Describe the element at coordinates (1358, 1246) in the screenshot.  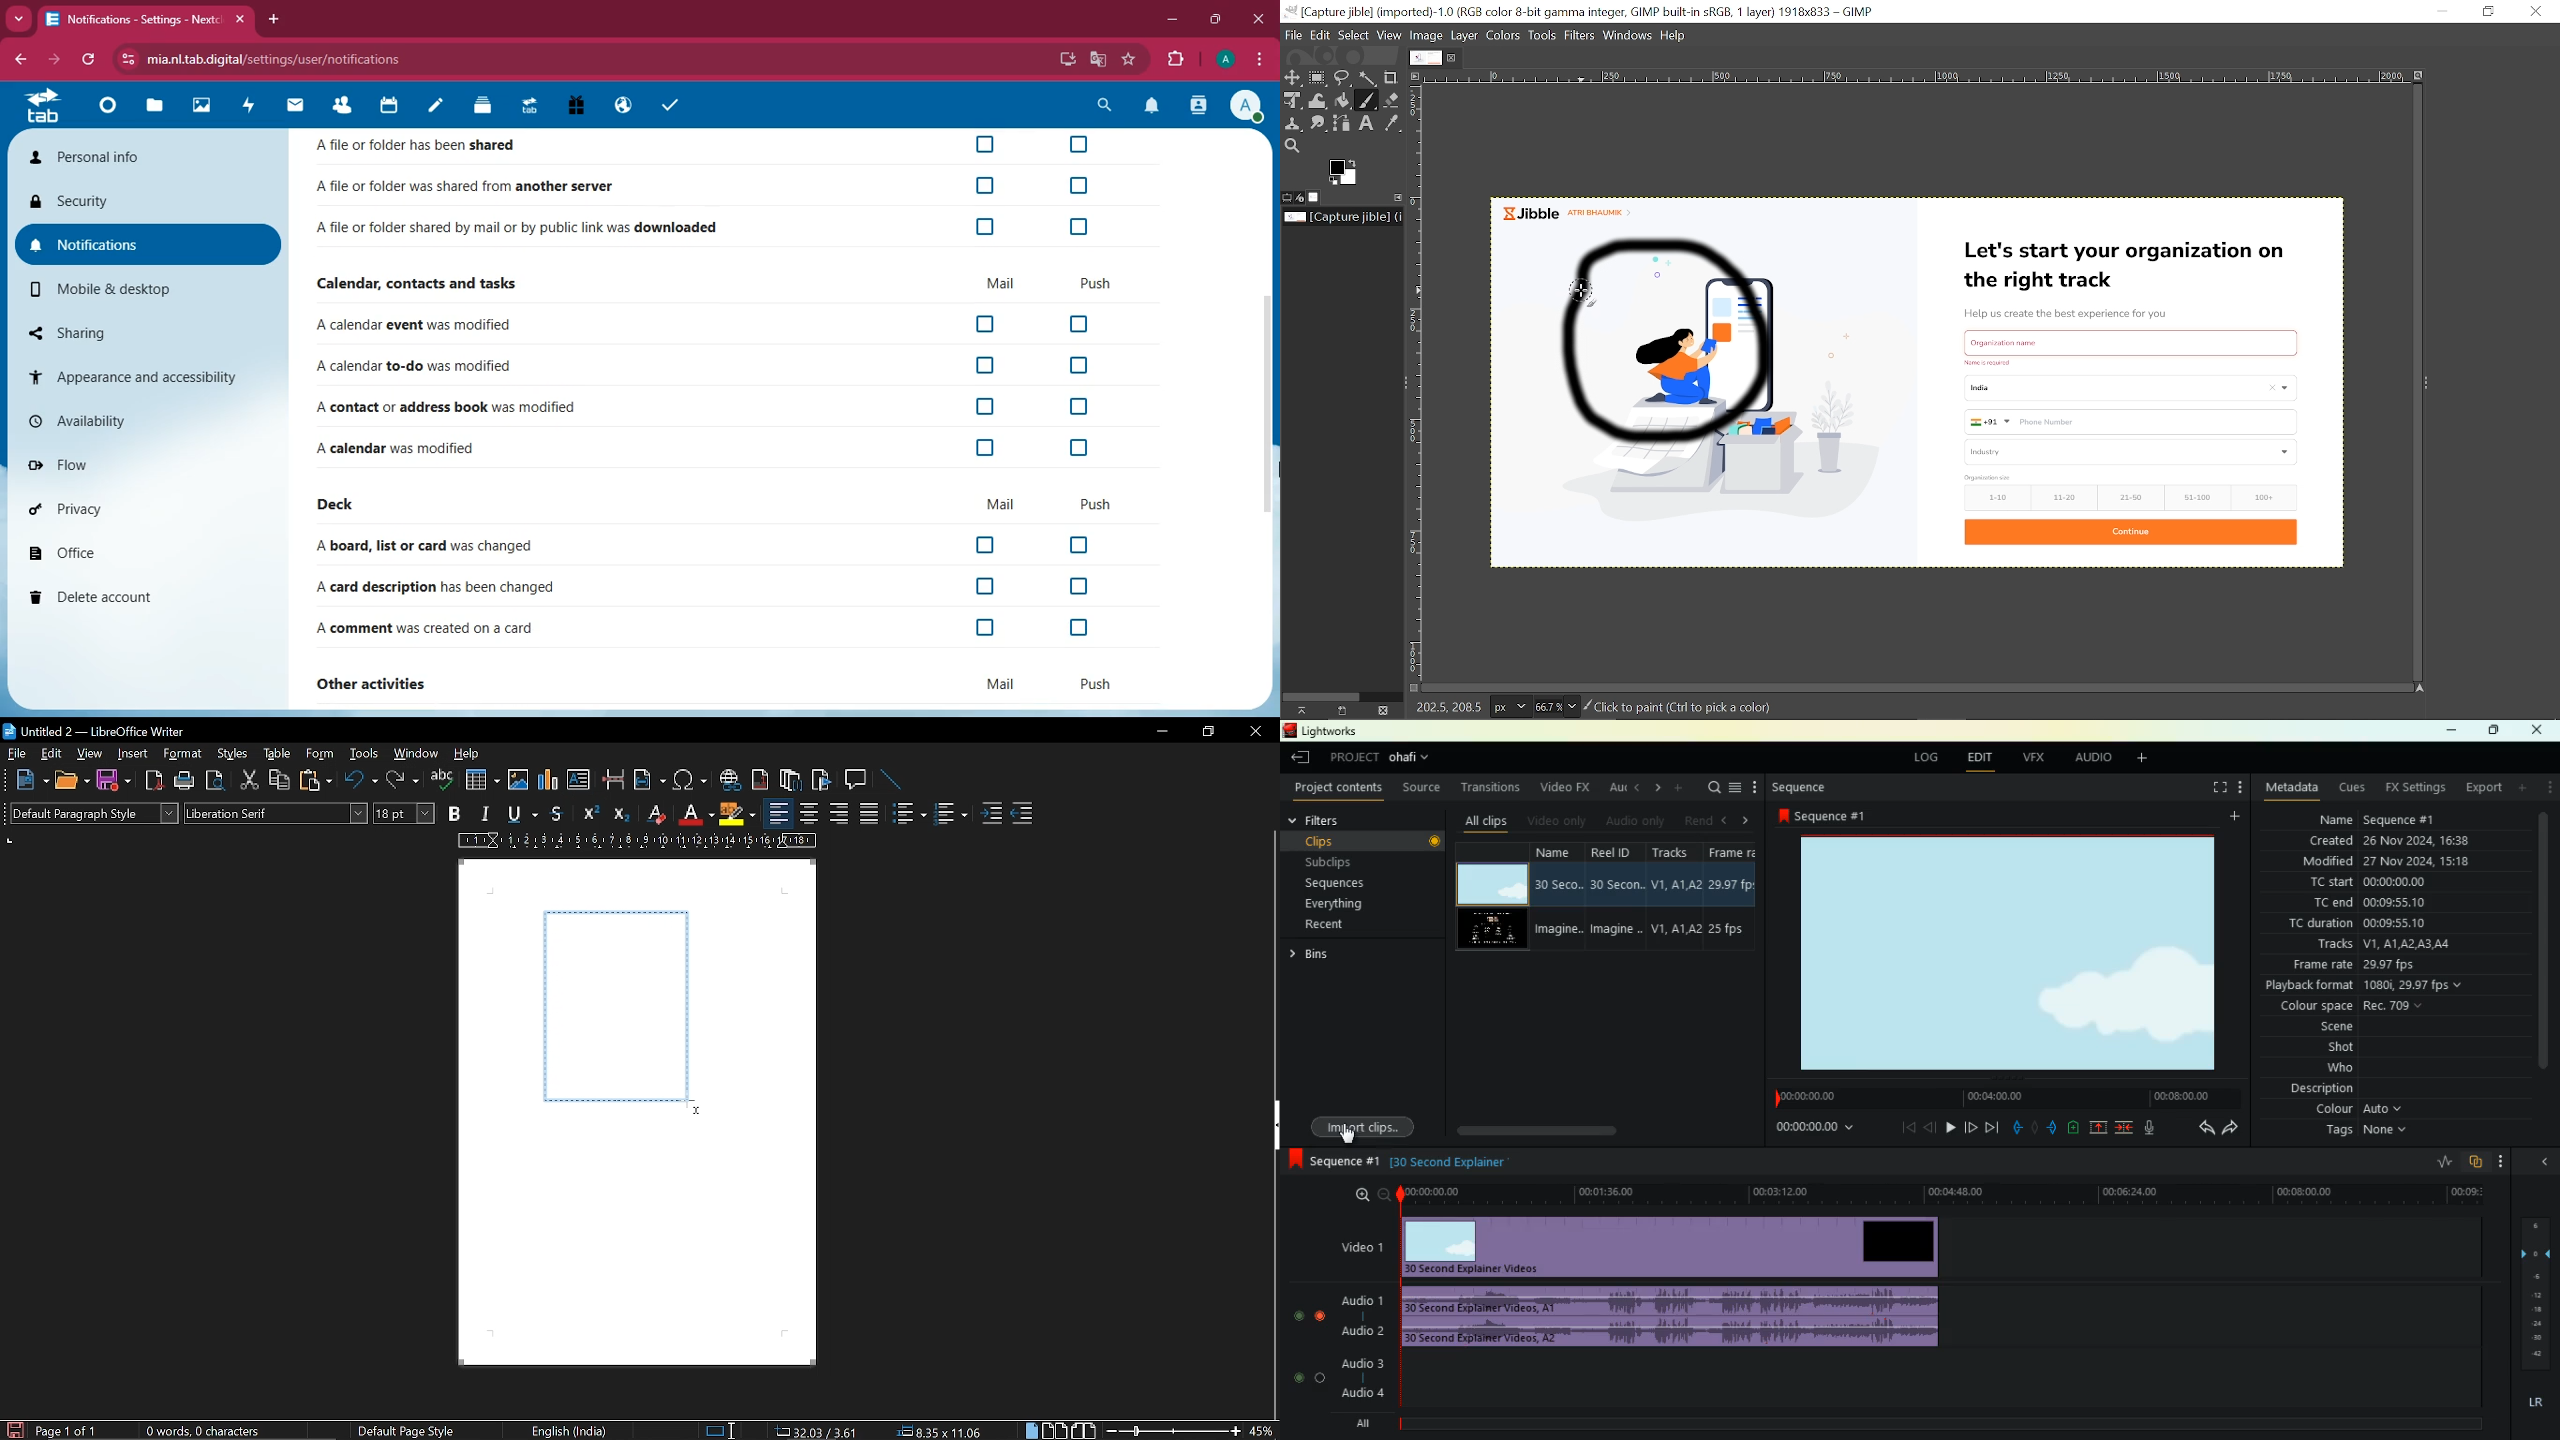
I see `video1` at that location.